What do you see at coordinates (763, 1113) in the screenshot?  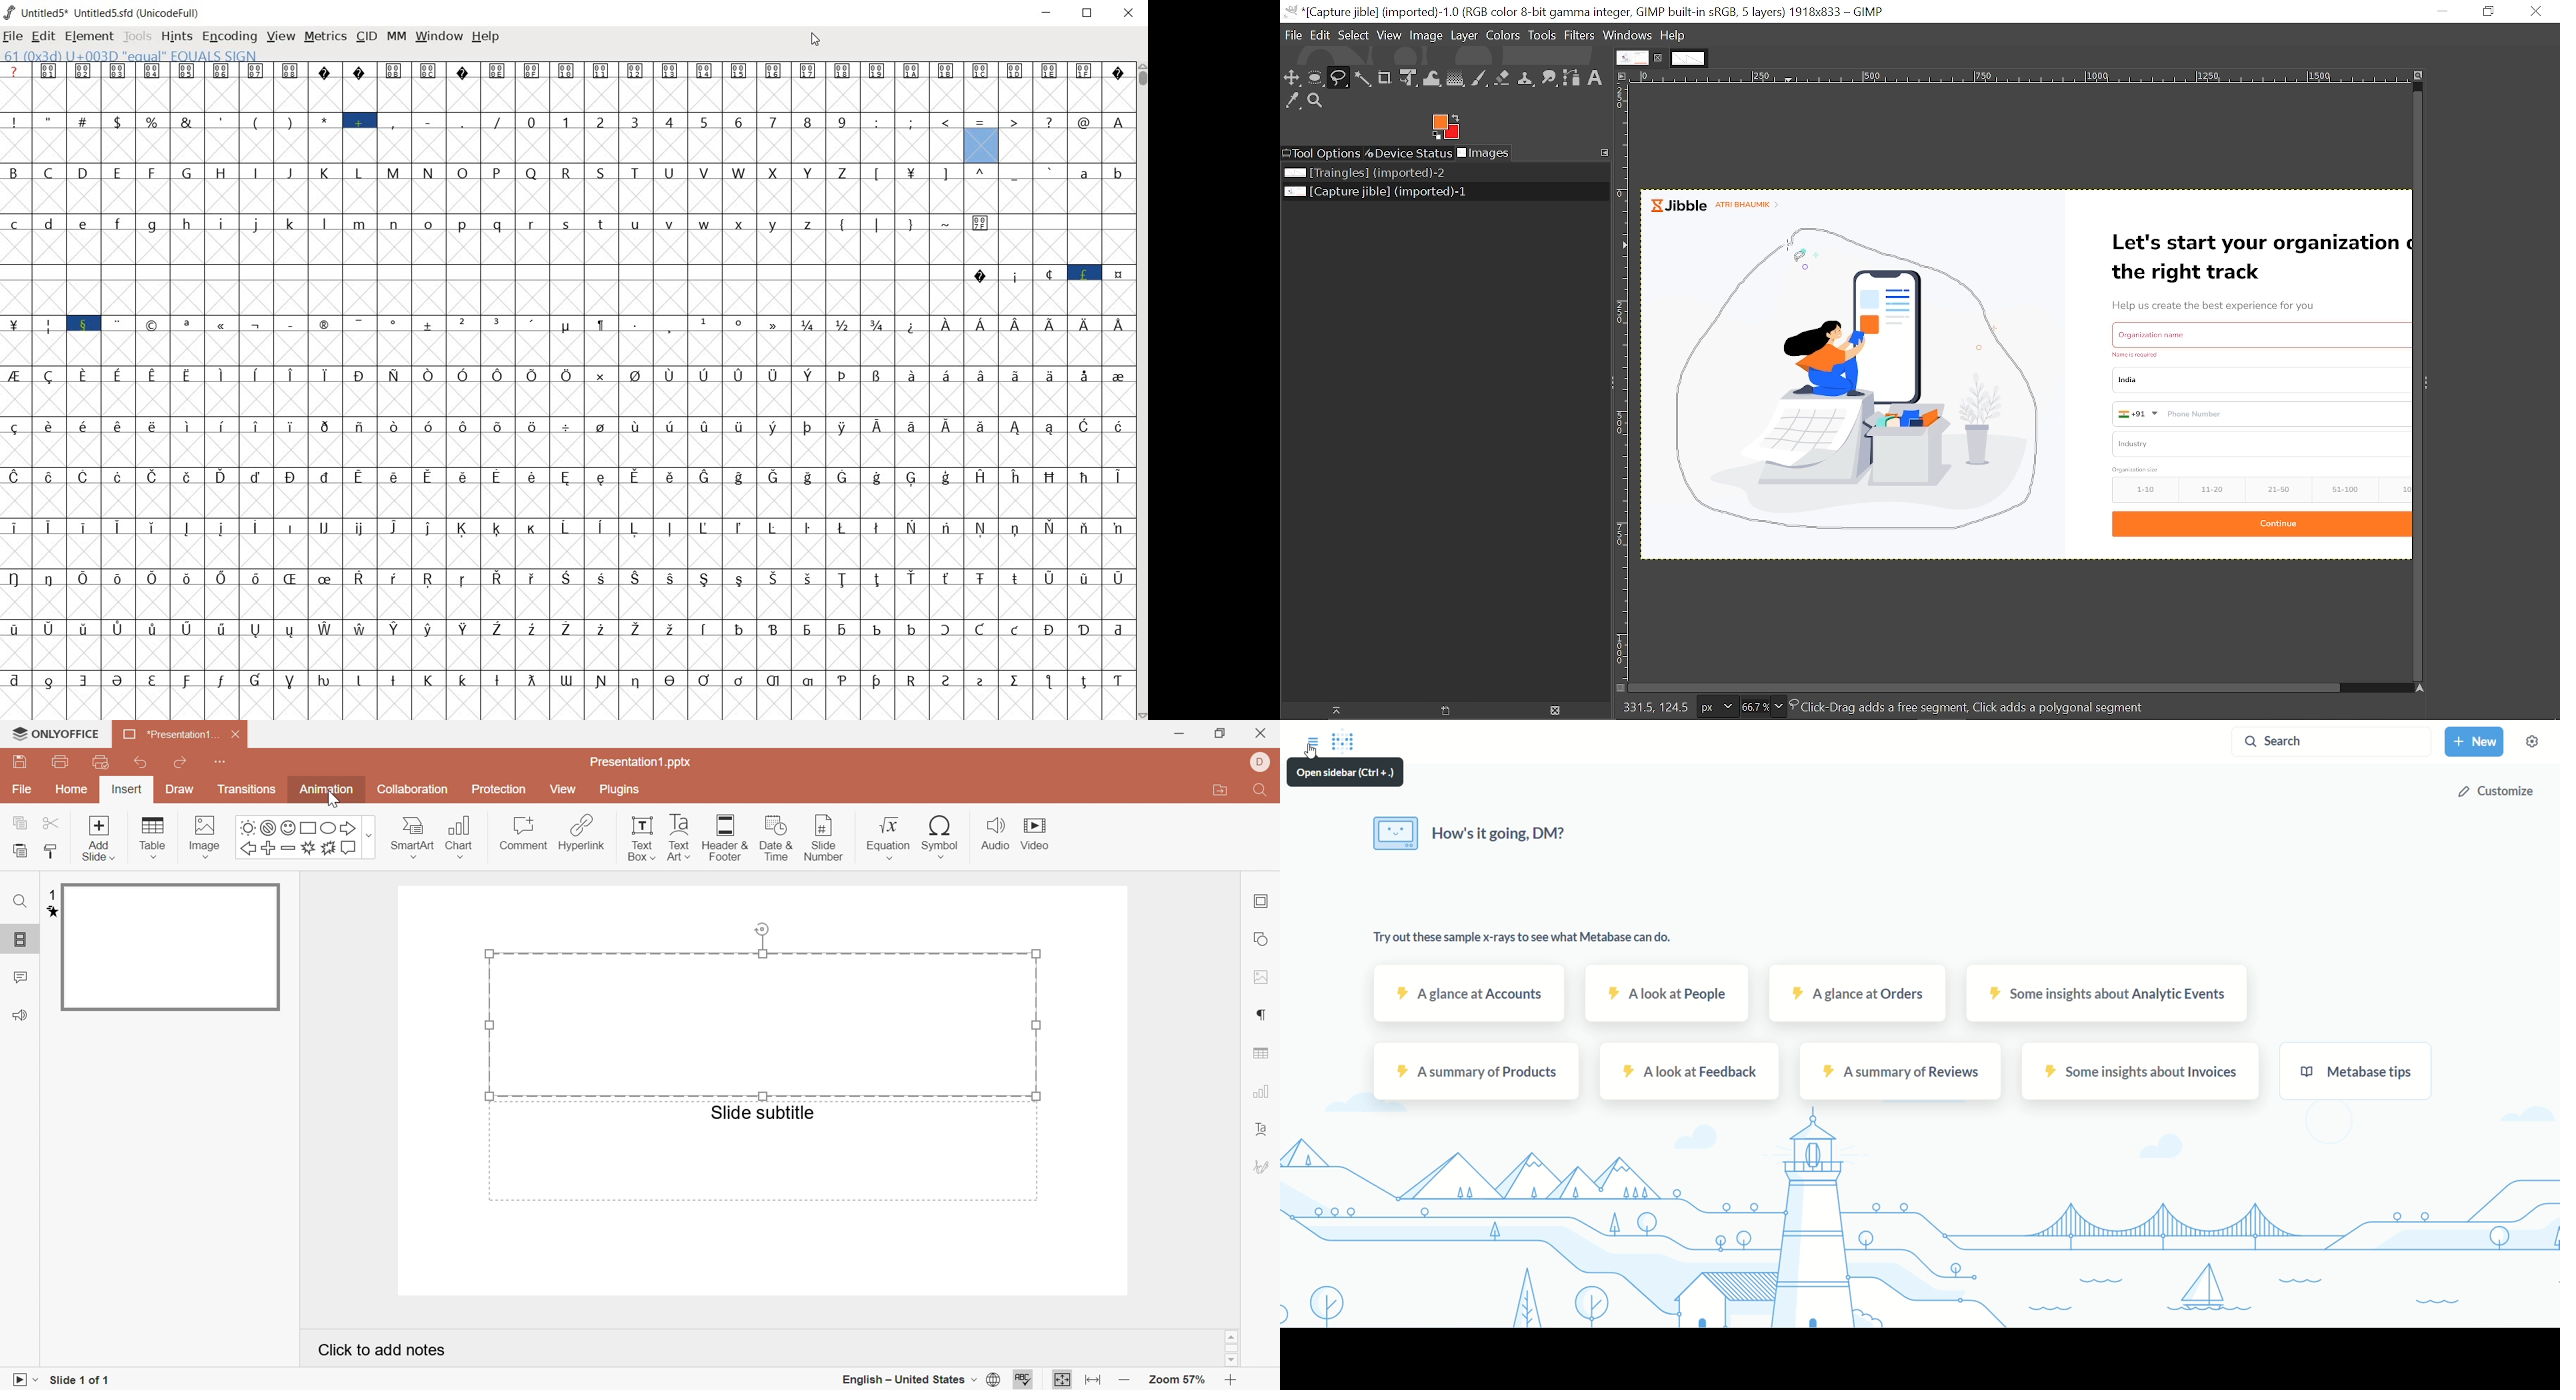 I see `slide subtitle` at bounding box center [763, 1113].